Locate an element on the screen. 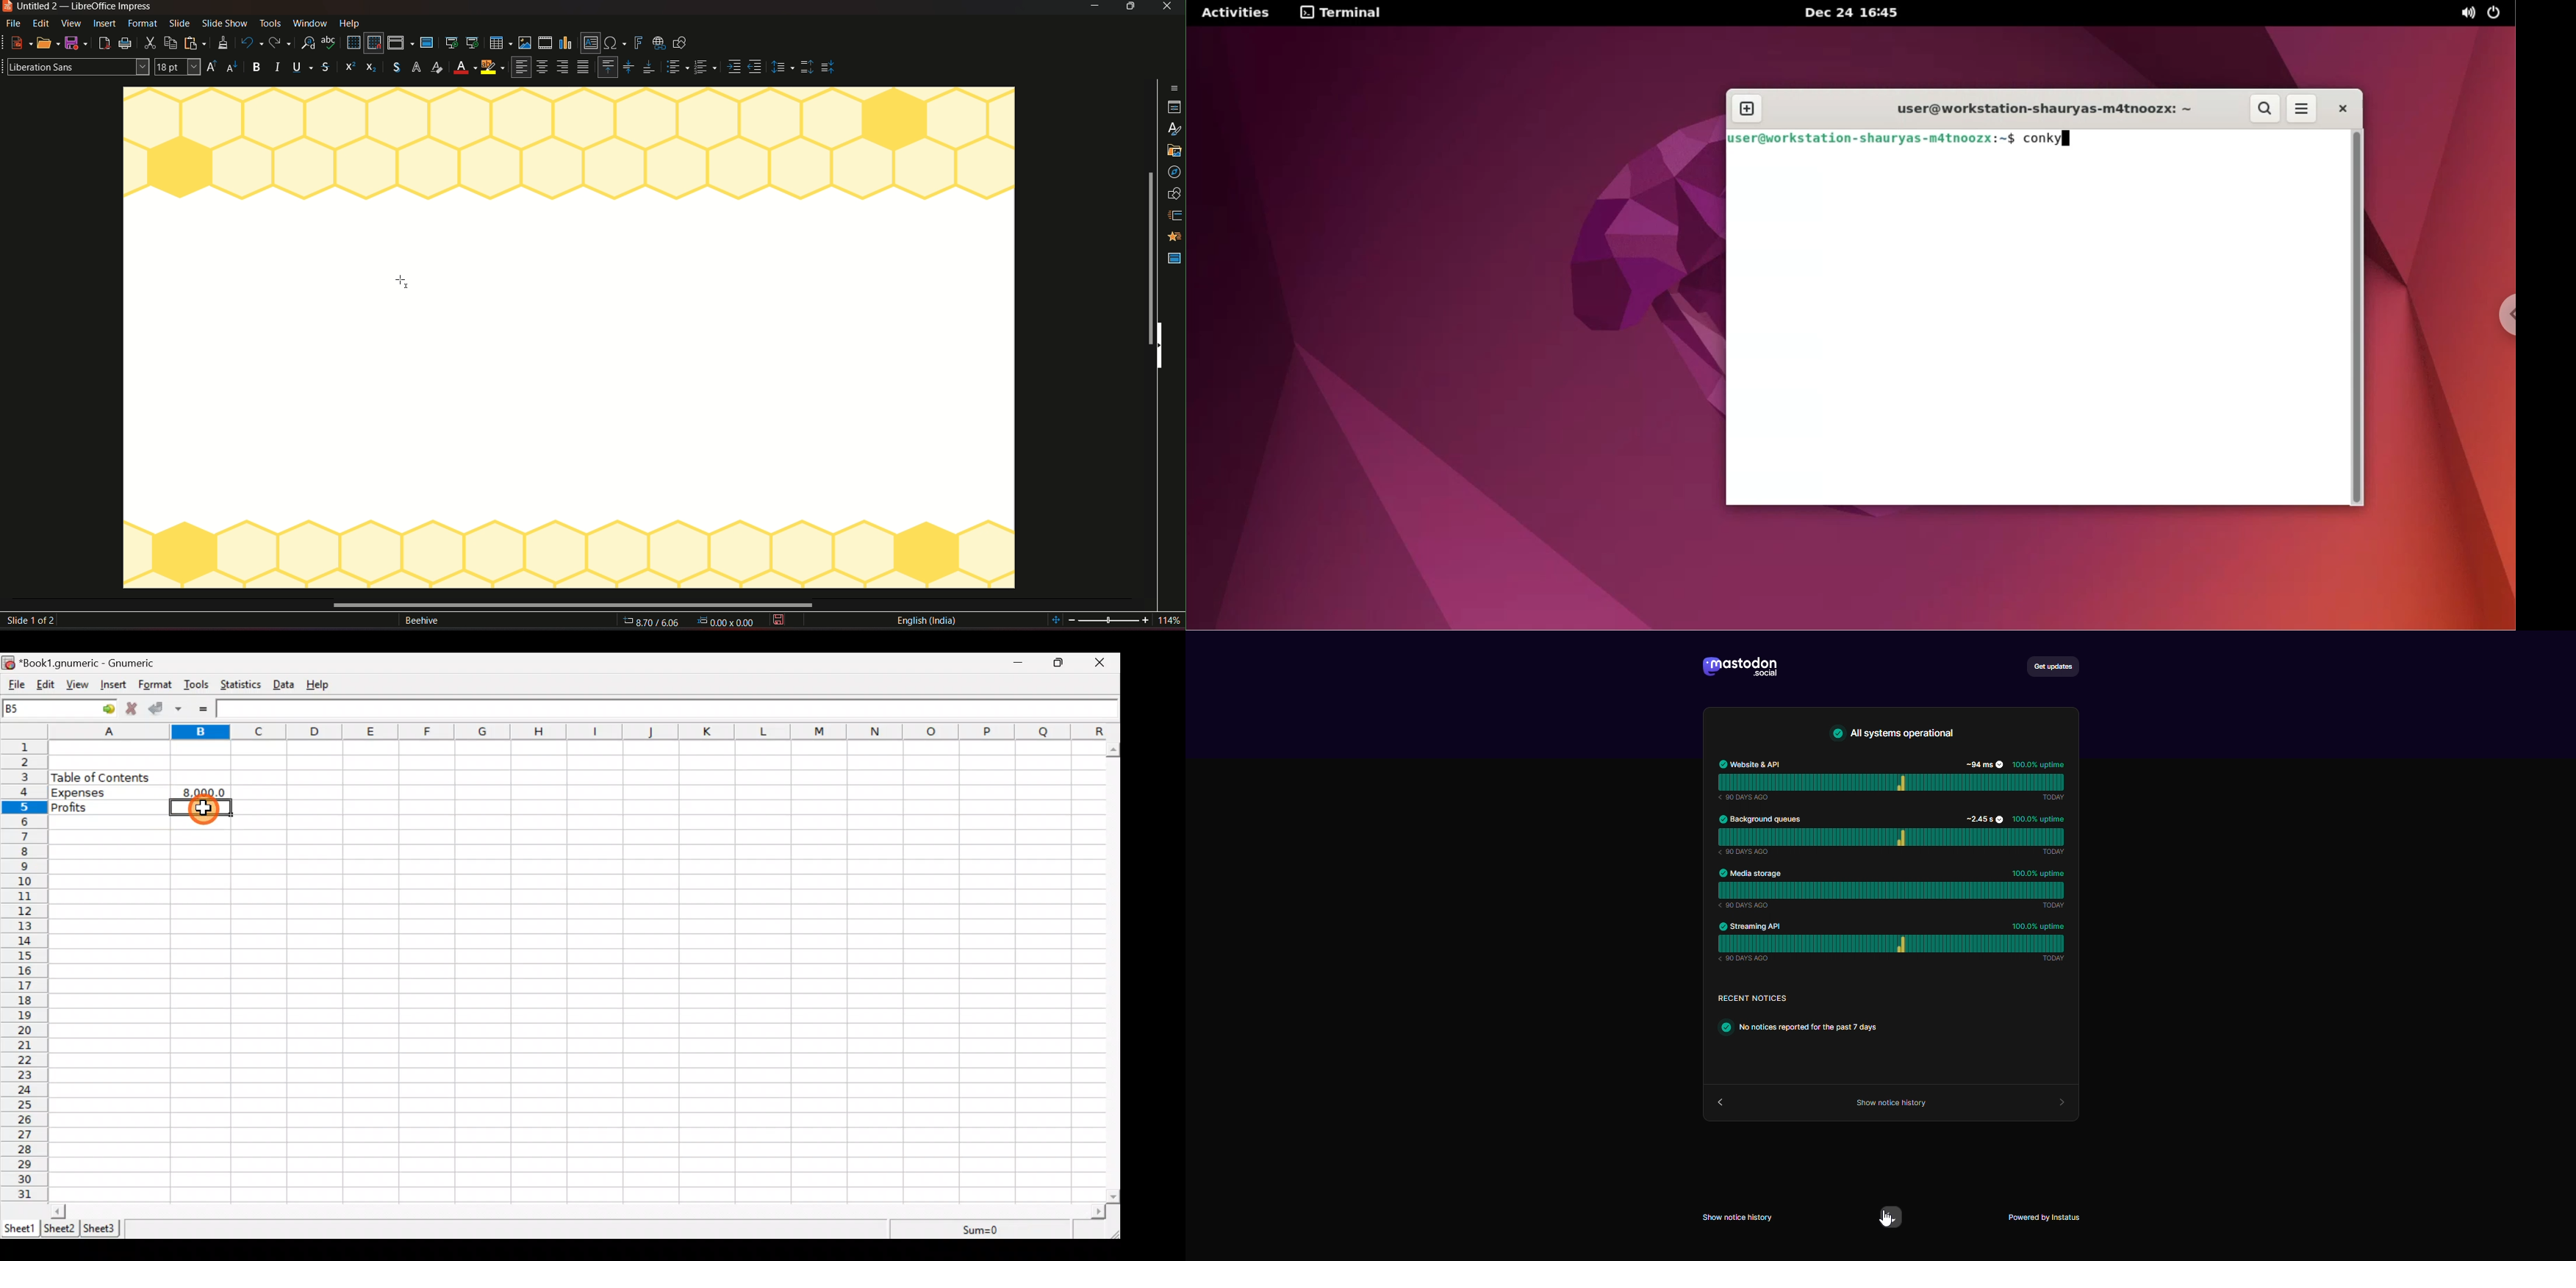 The image size is (2576, 1288). start from first slide is located at coordinates (451, 43).